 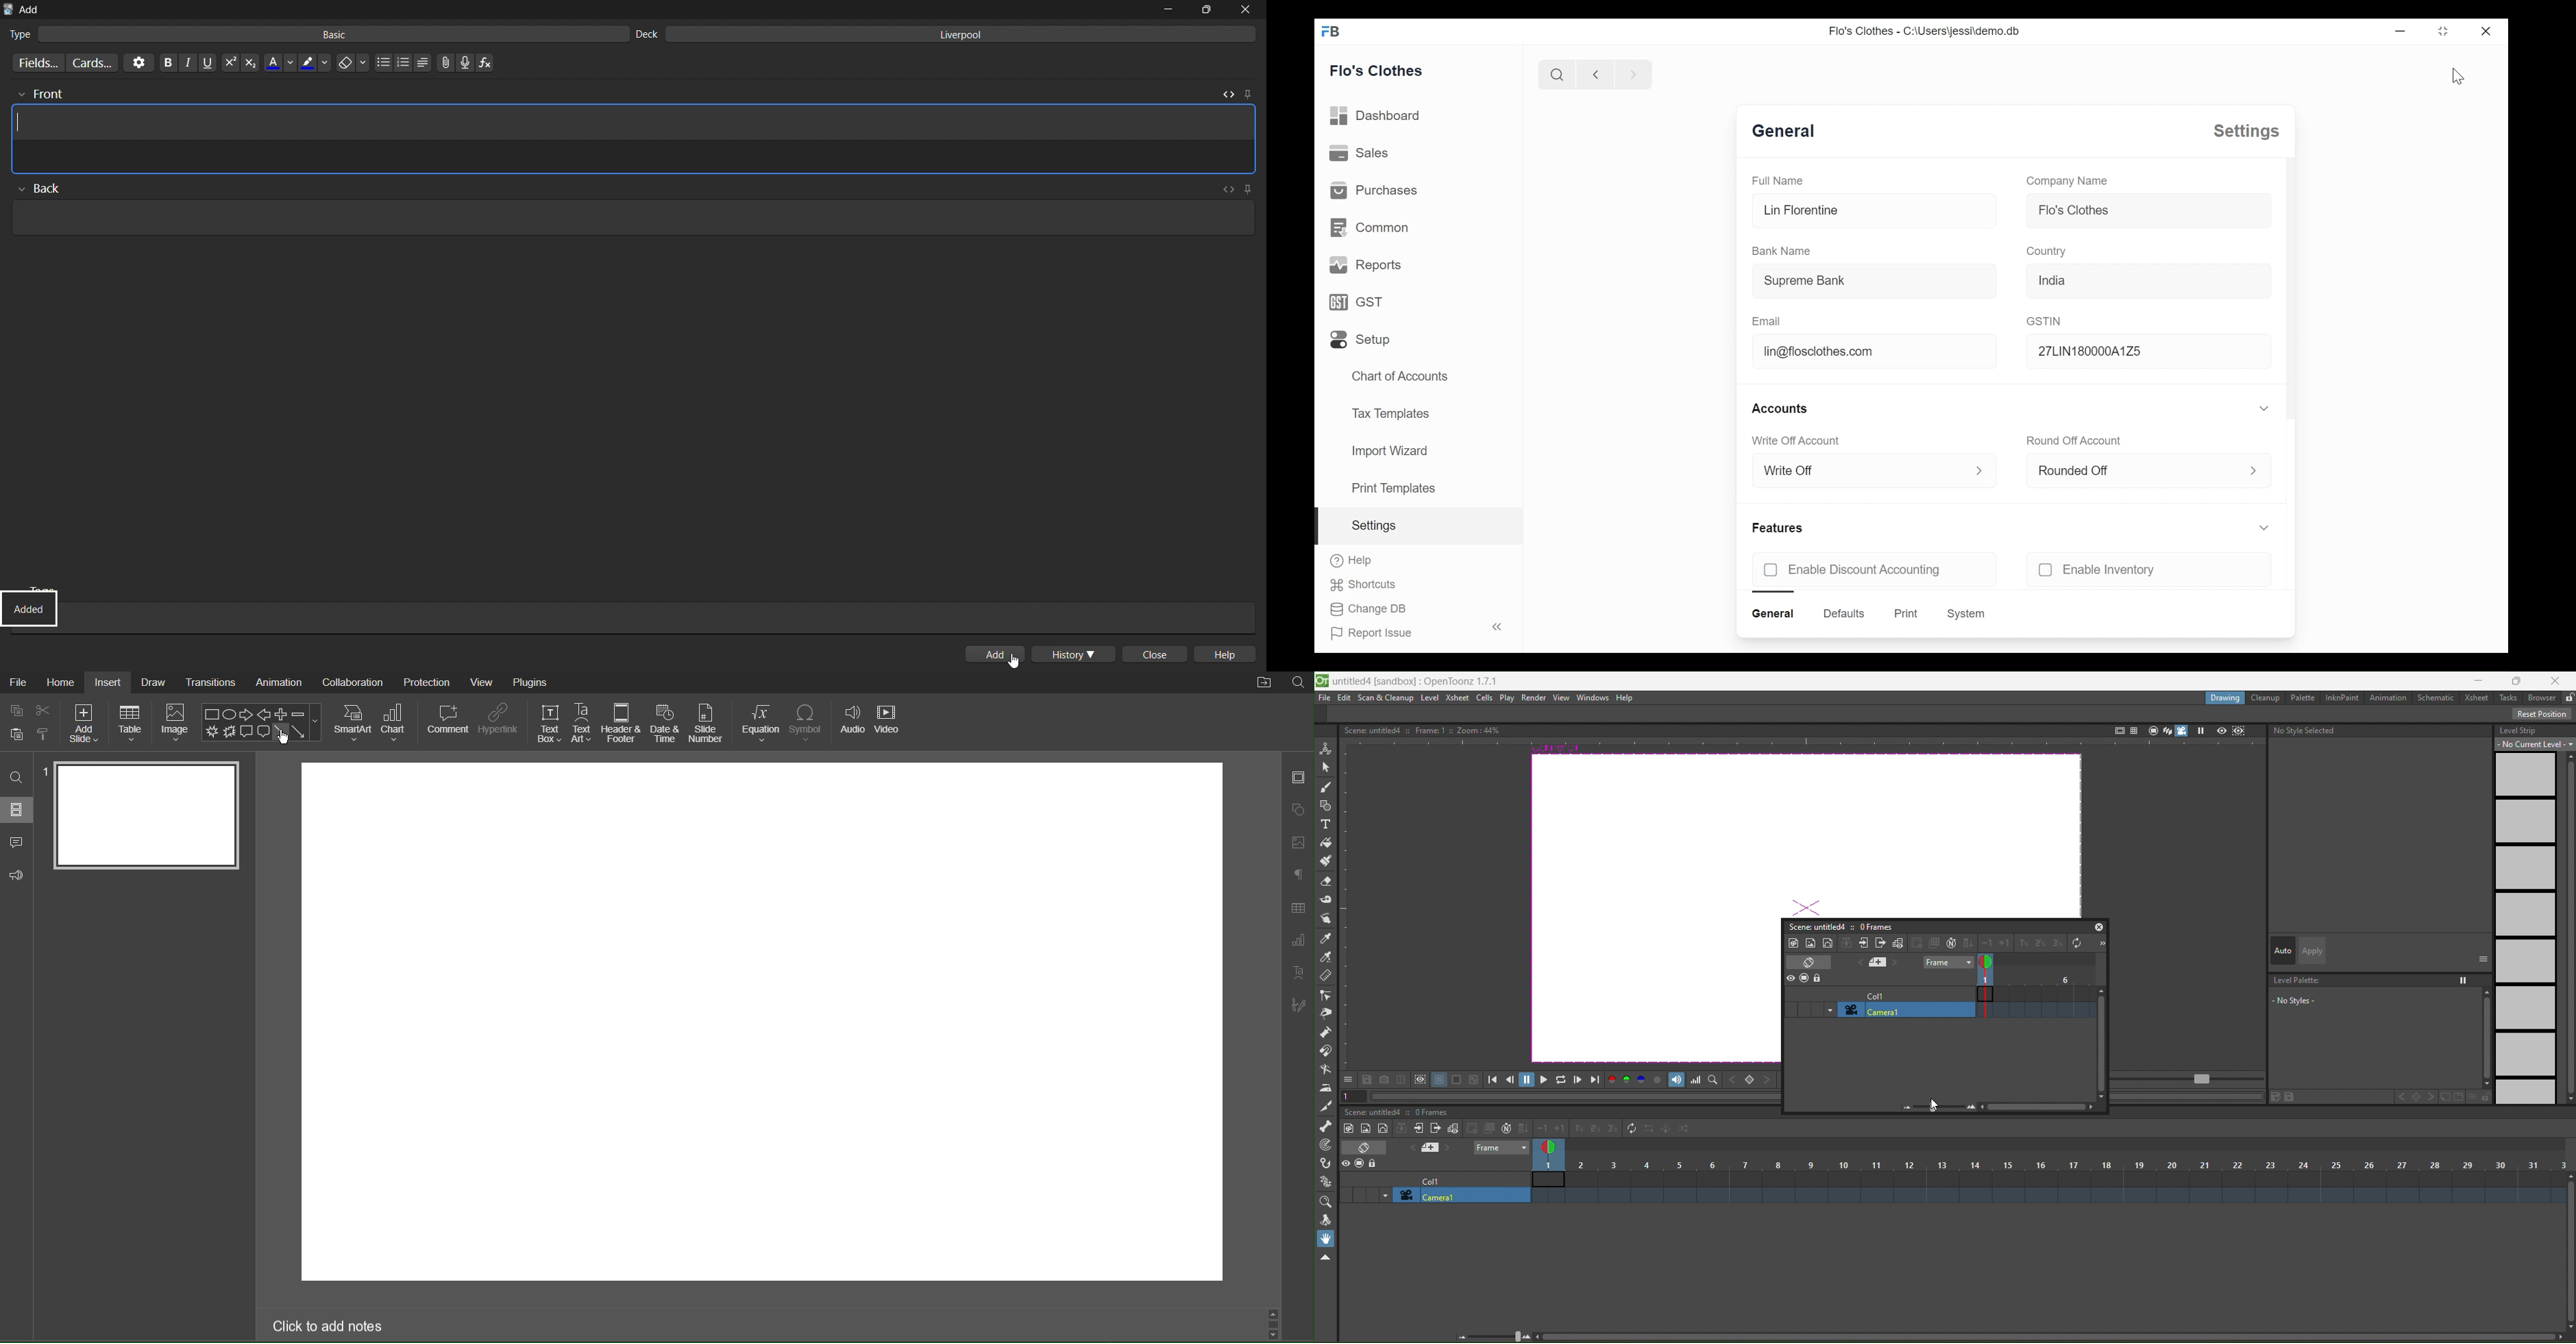 I want to click on superscript, so click(x=229, y=63).